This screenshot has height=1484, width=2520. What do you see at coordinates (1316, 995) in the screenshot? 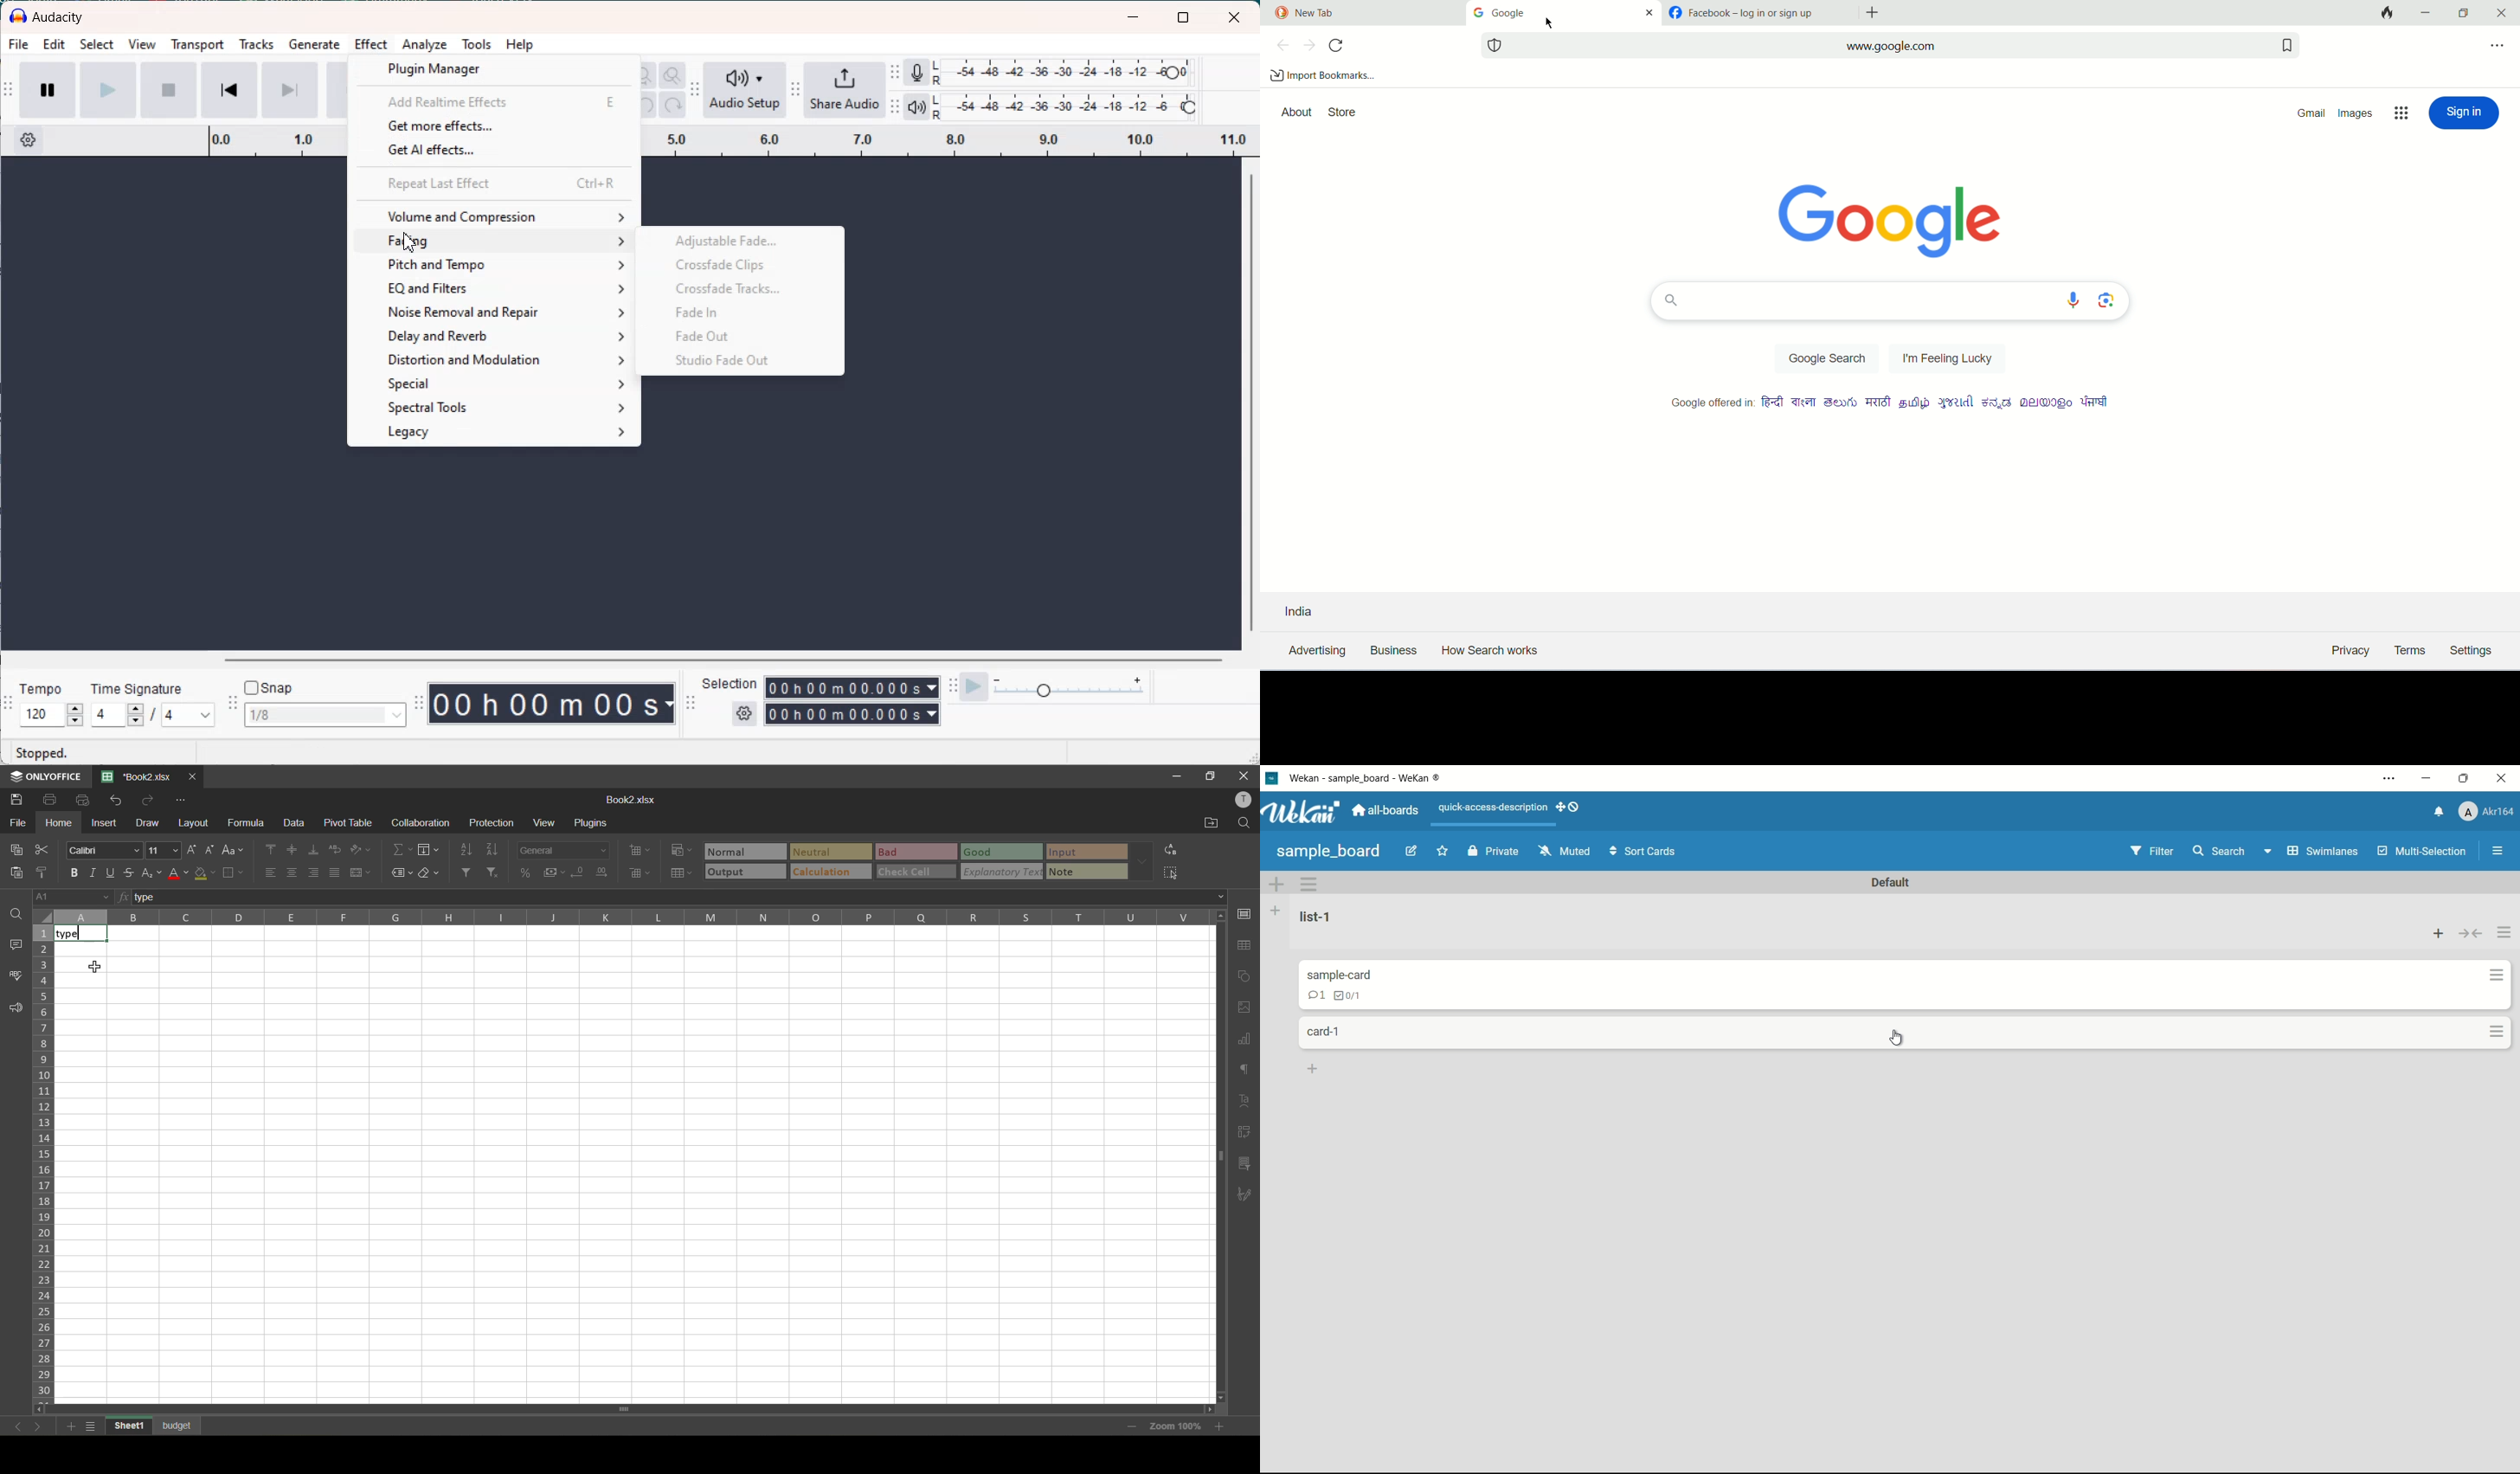
I see `comments` at bounding box center [1316, 995].